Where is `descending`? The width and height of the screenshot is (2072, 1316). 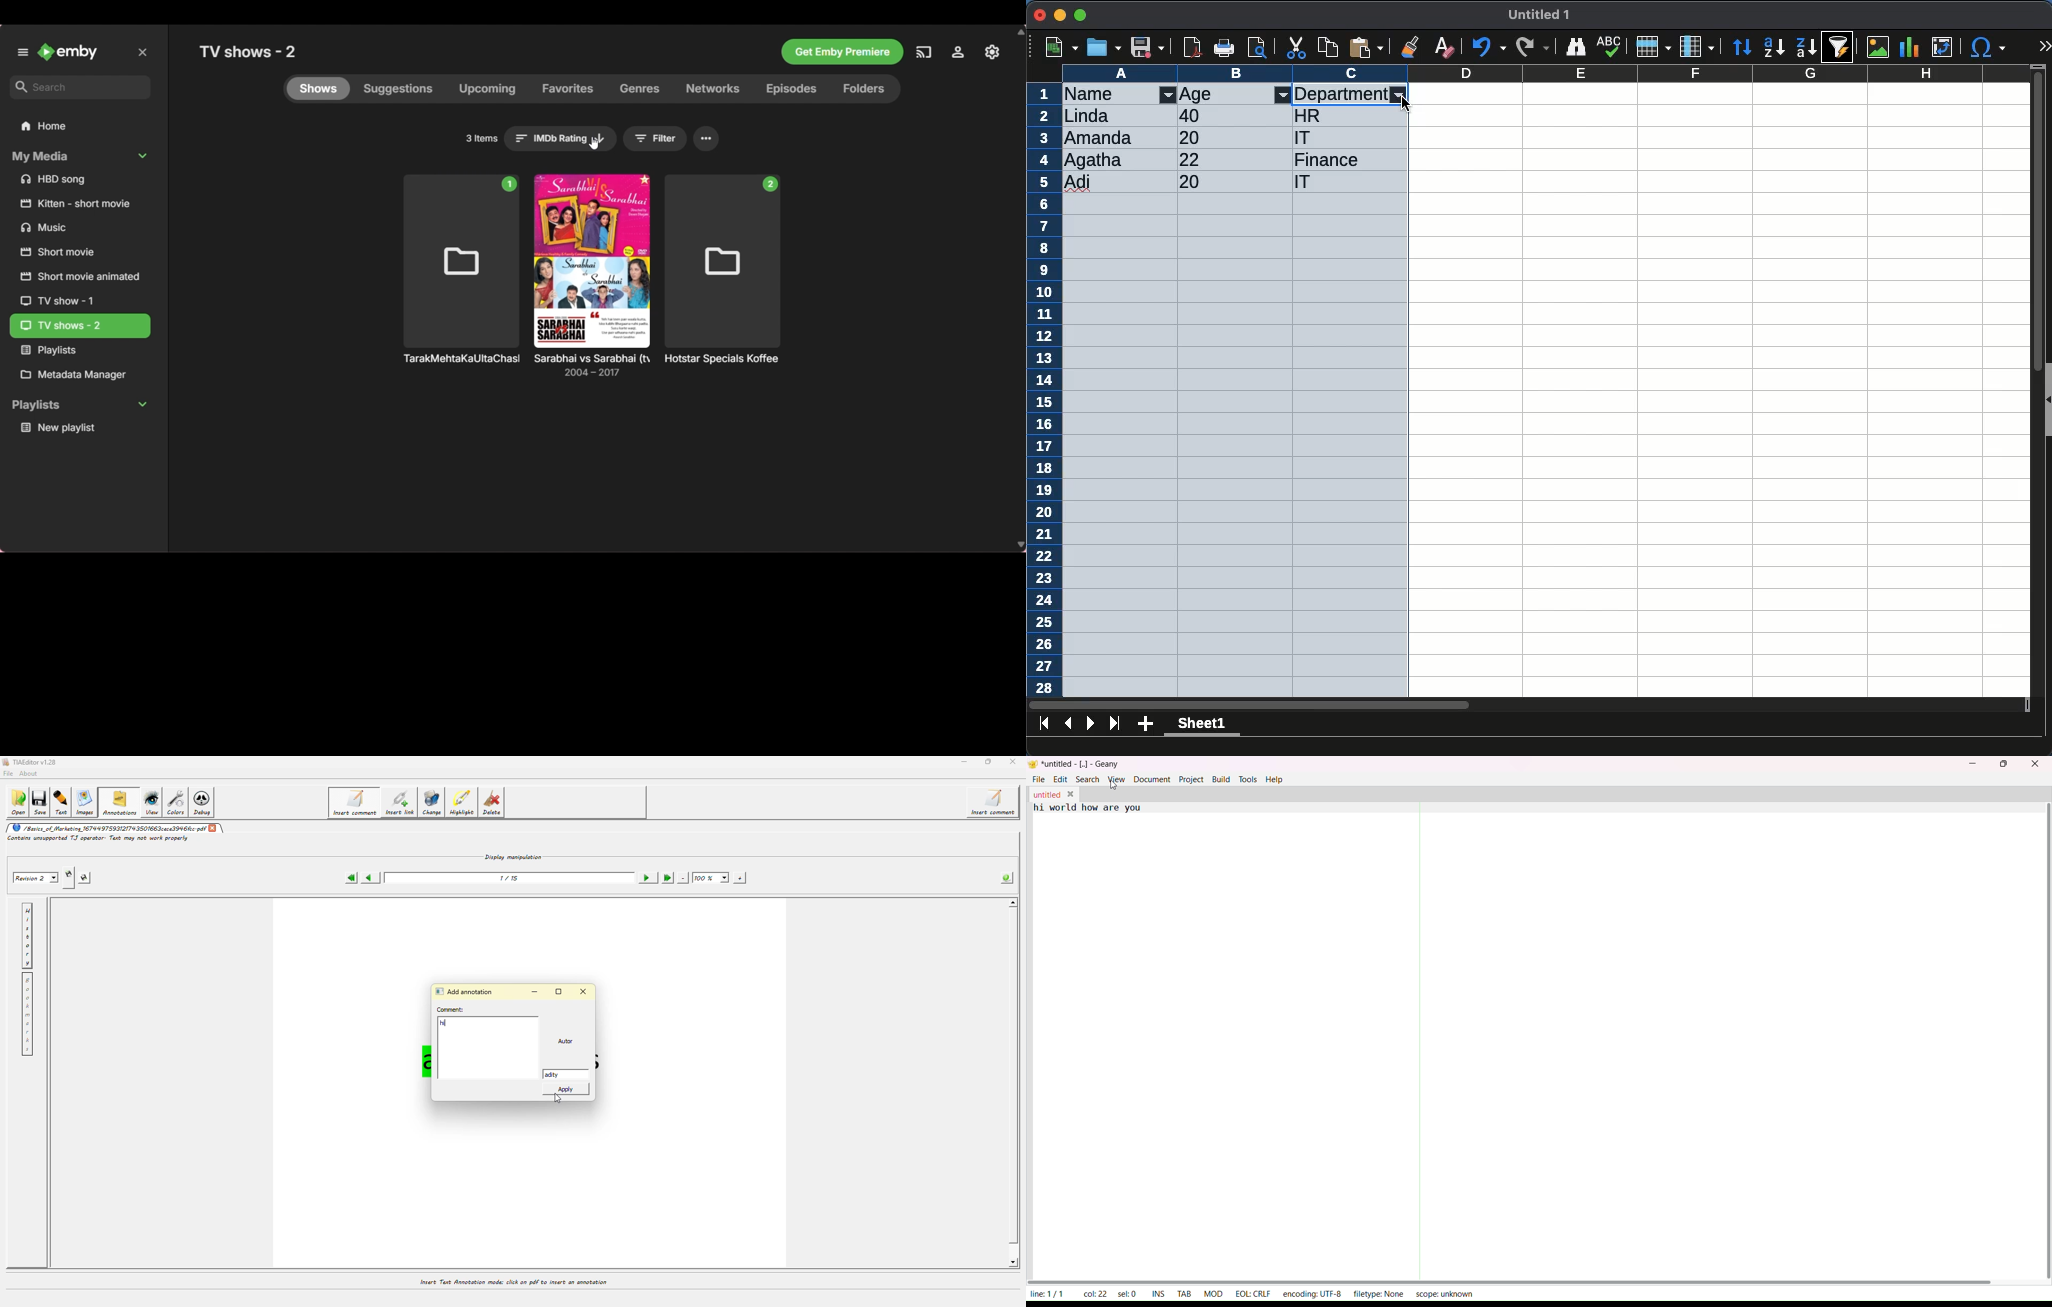 descending is located at coordinates (1805, 46).